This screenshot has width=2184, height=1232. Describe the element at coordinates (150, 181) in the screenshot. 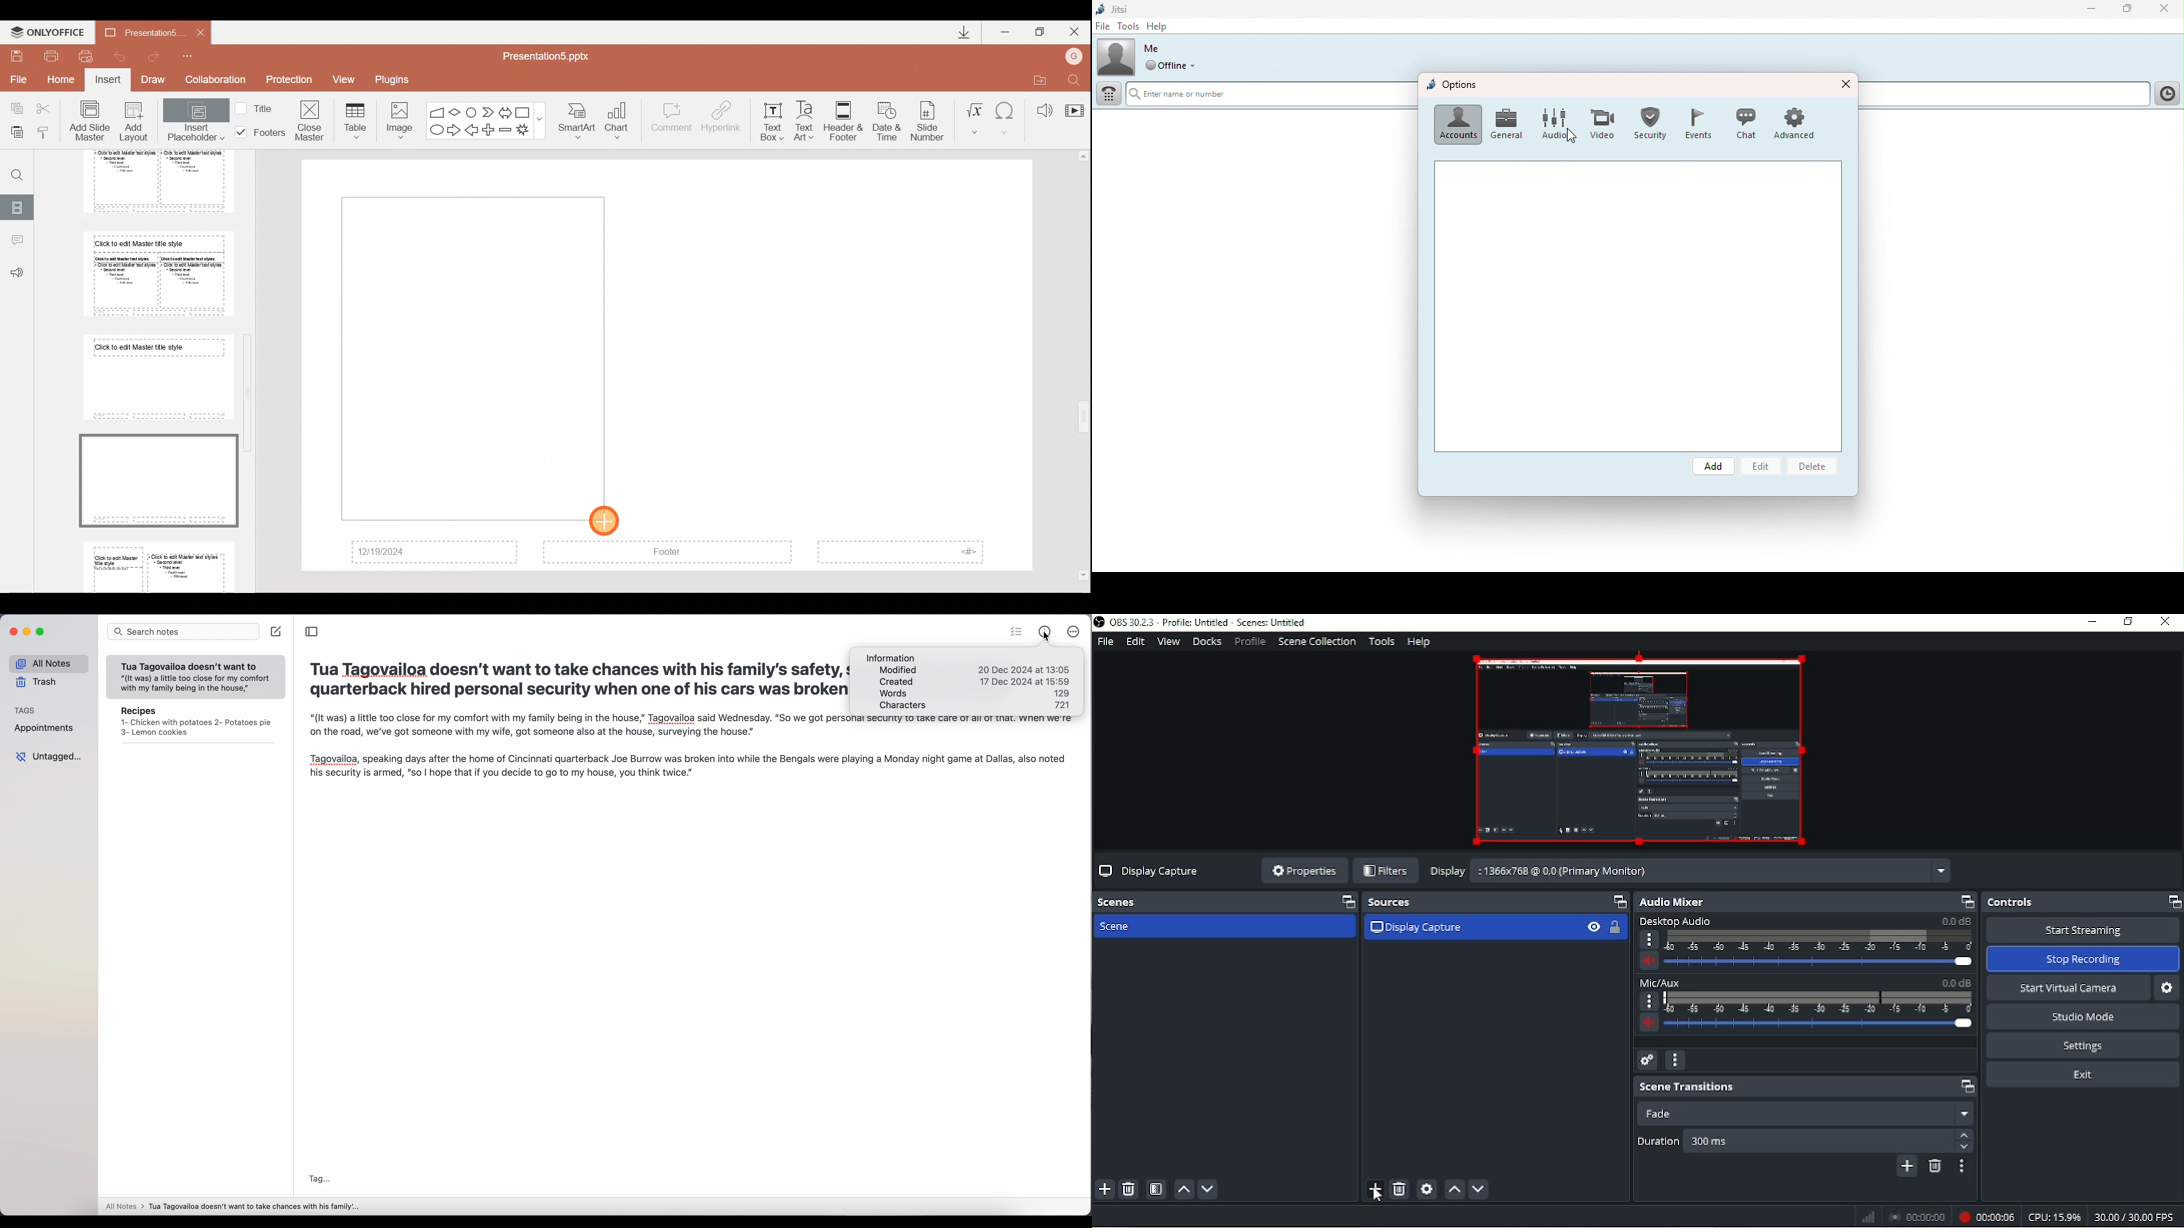

I see `Slide 5` at that location.